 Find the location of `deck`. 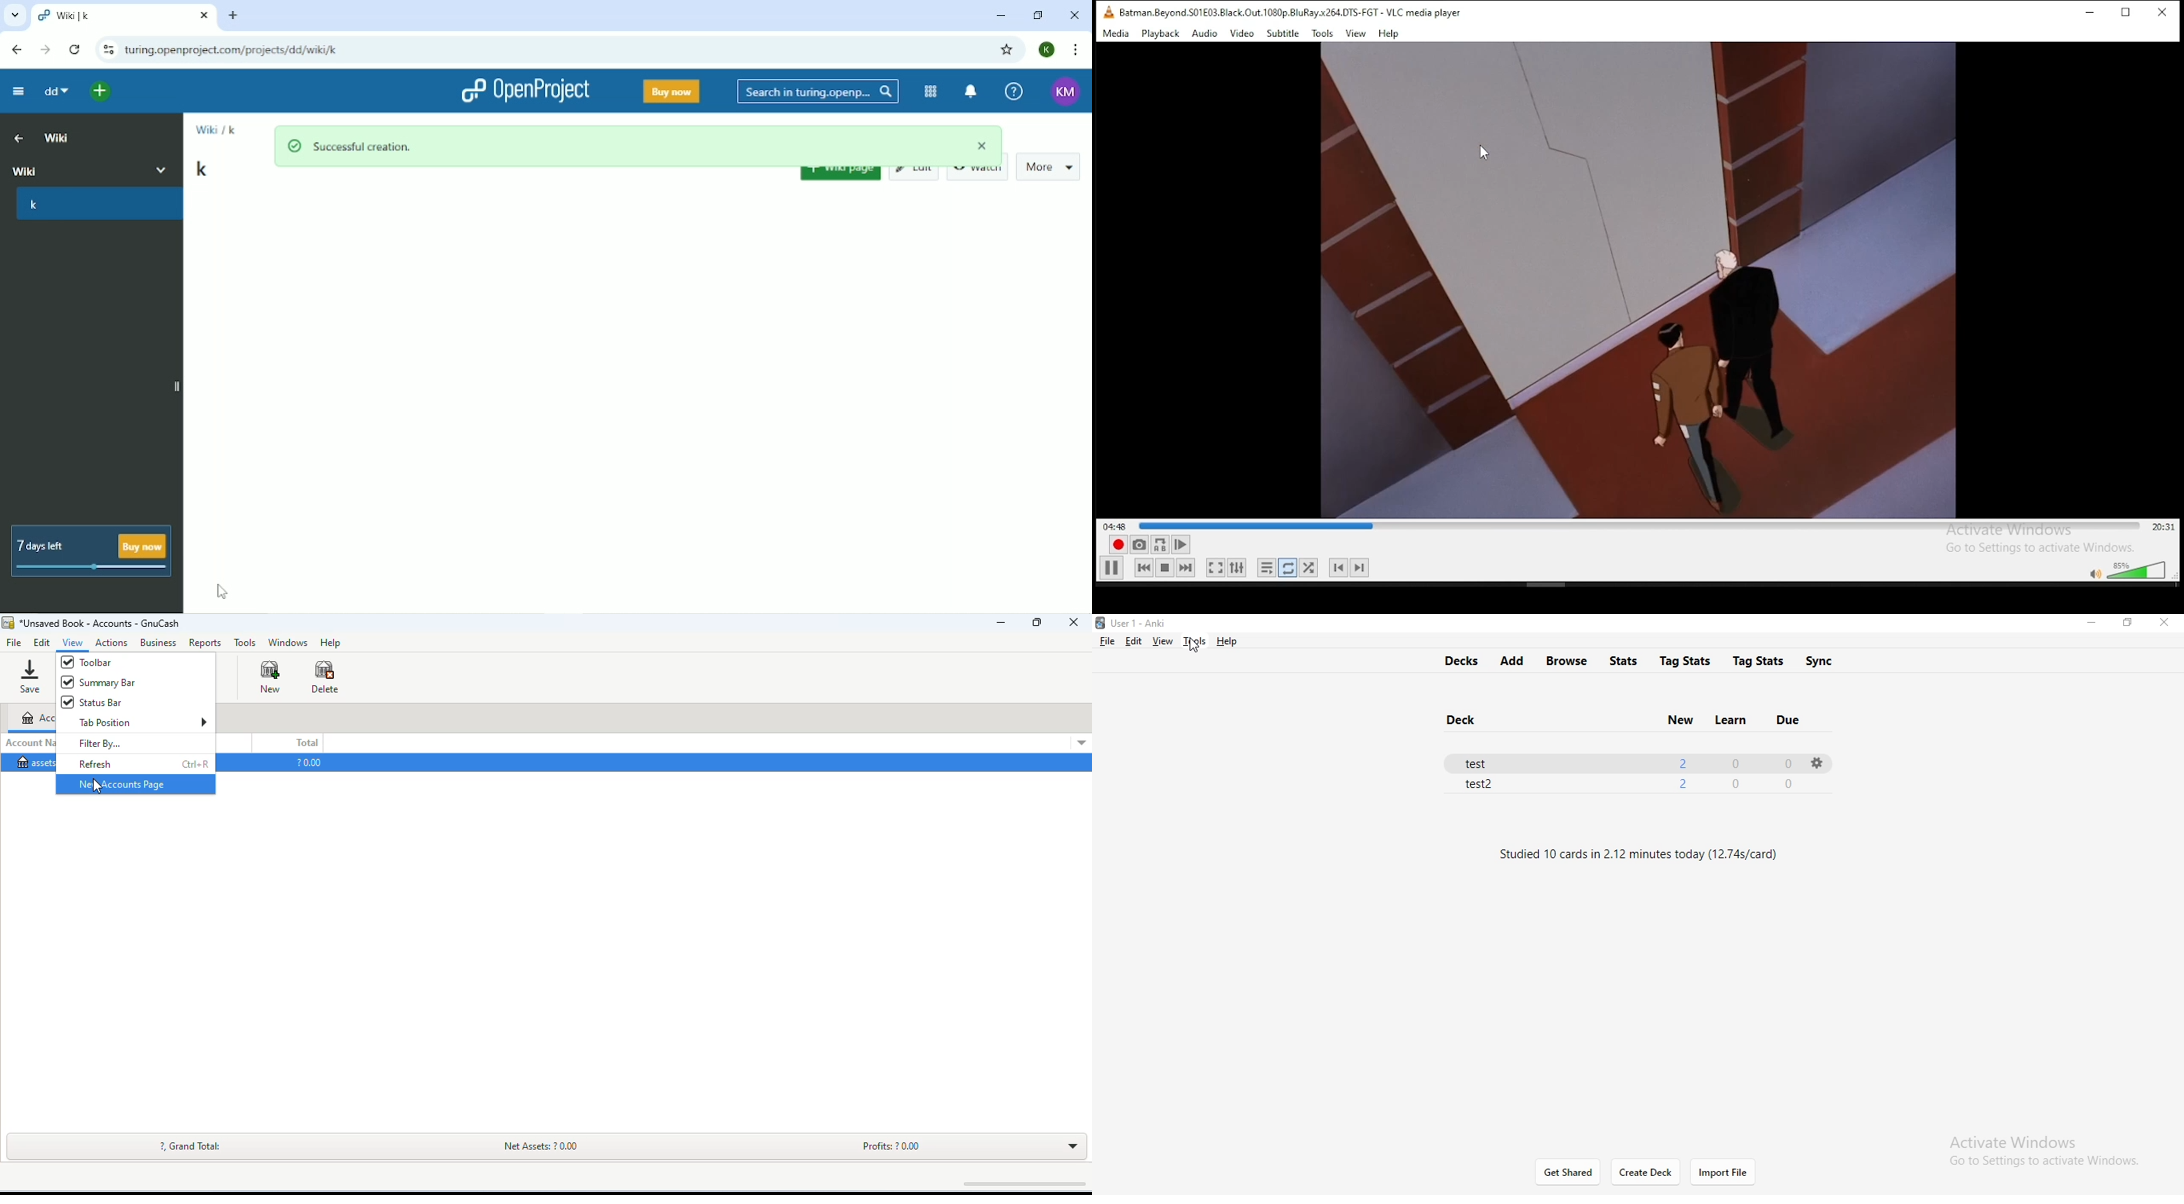

deck is located at coordinates (1465, 721).